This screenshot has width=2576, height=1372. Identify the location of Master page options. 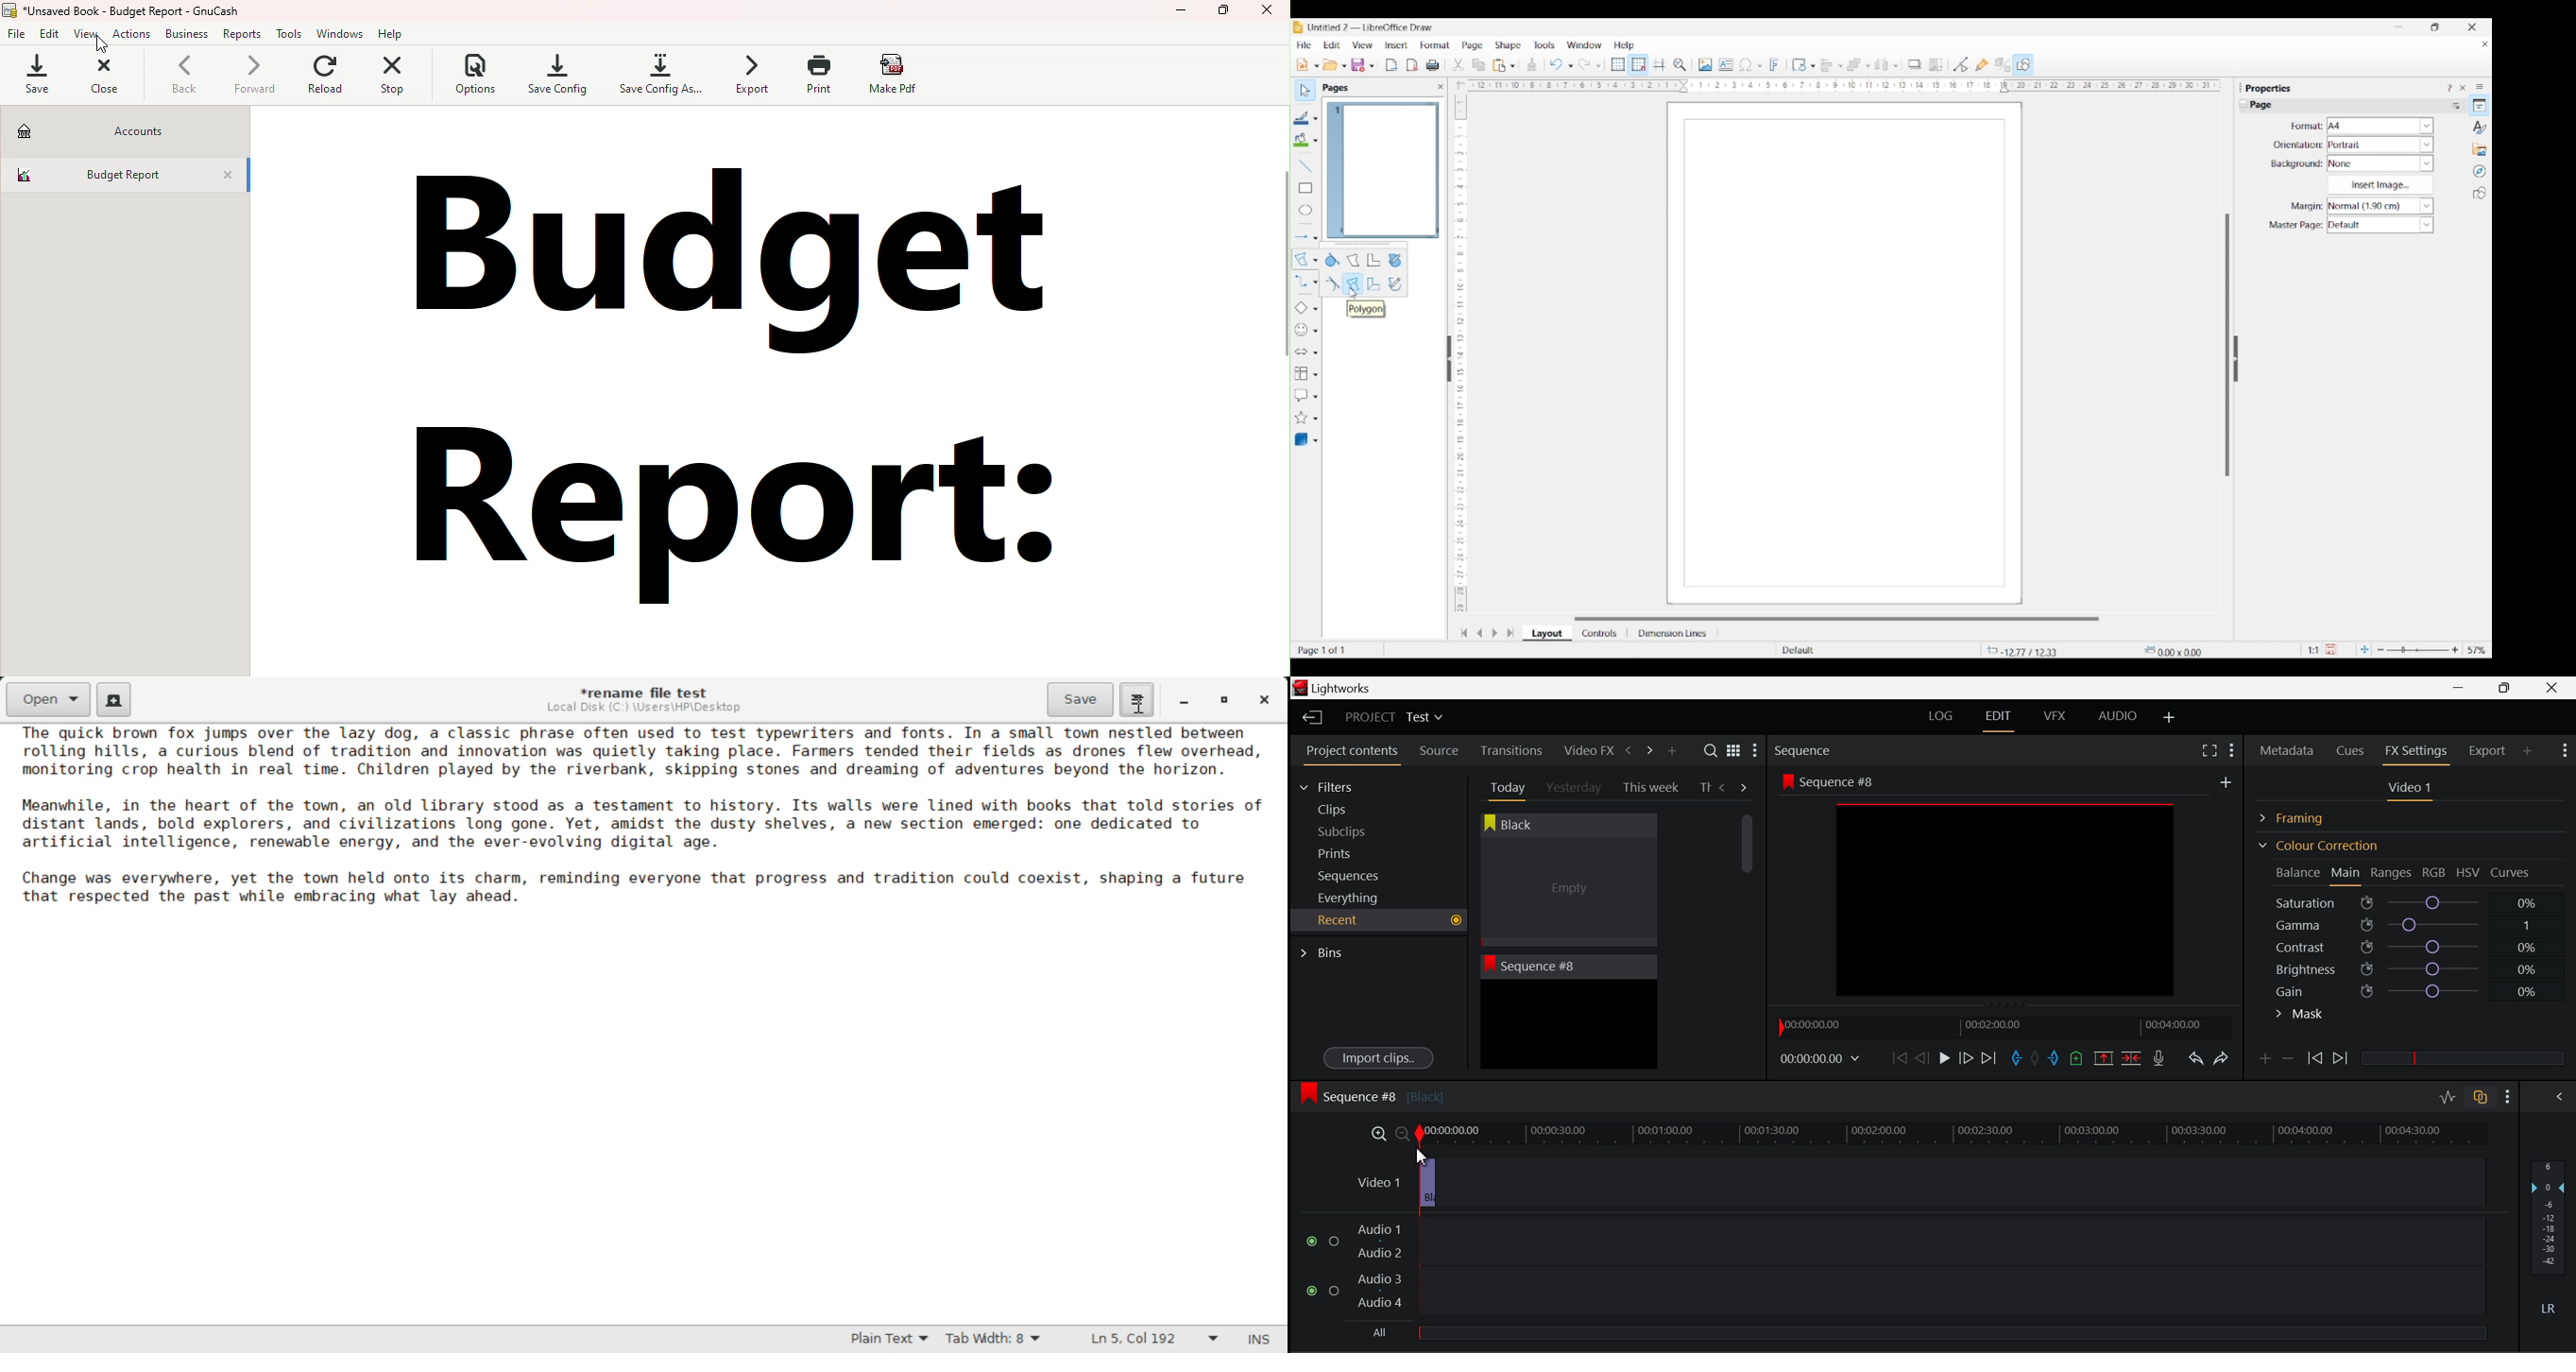
(2381, 225).